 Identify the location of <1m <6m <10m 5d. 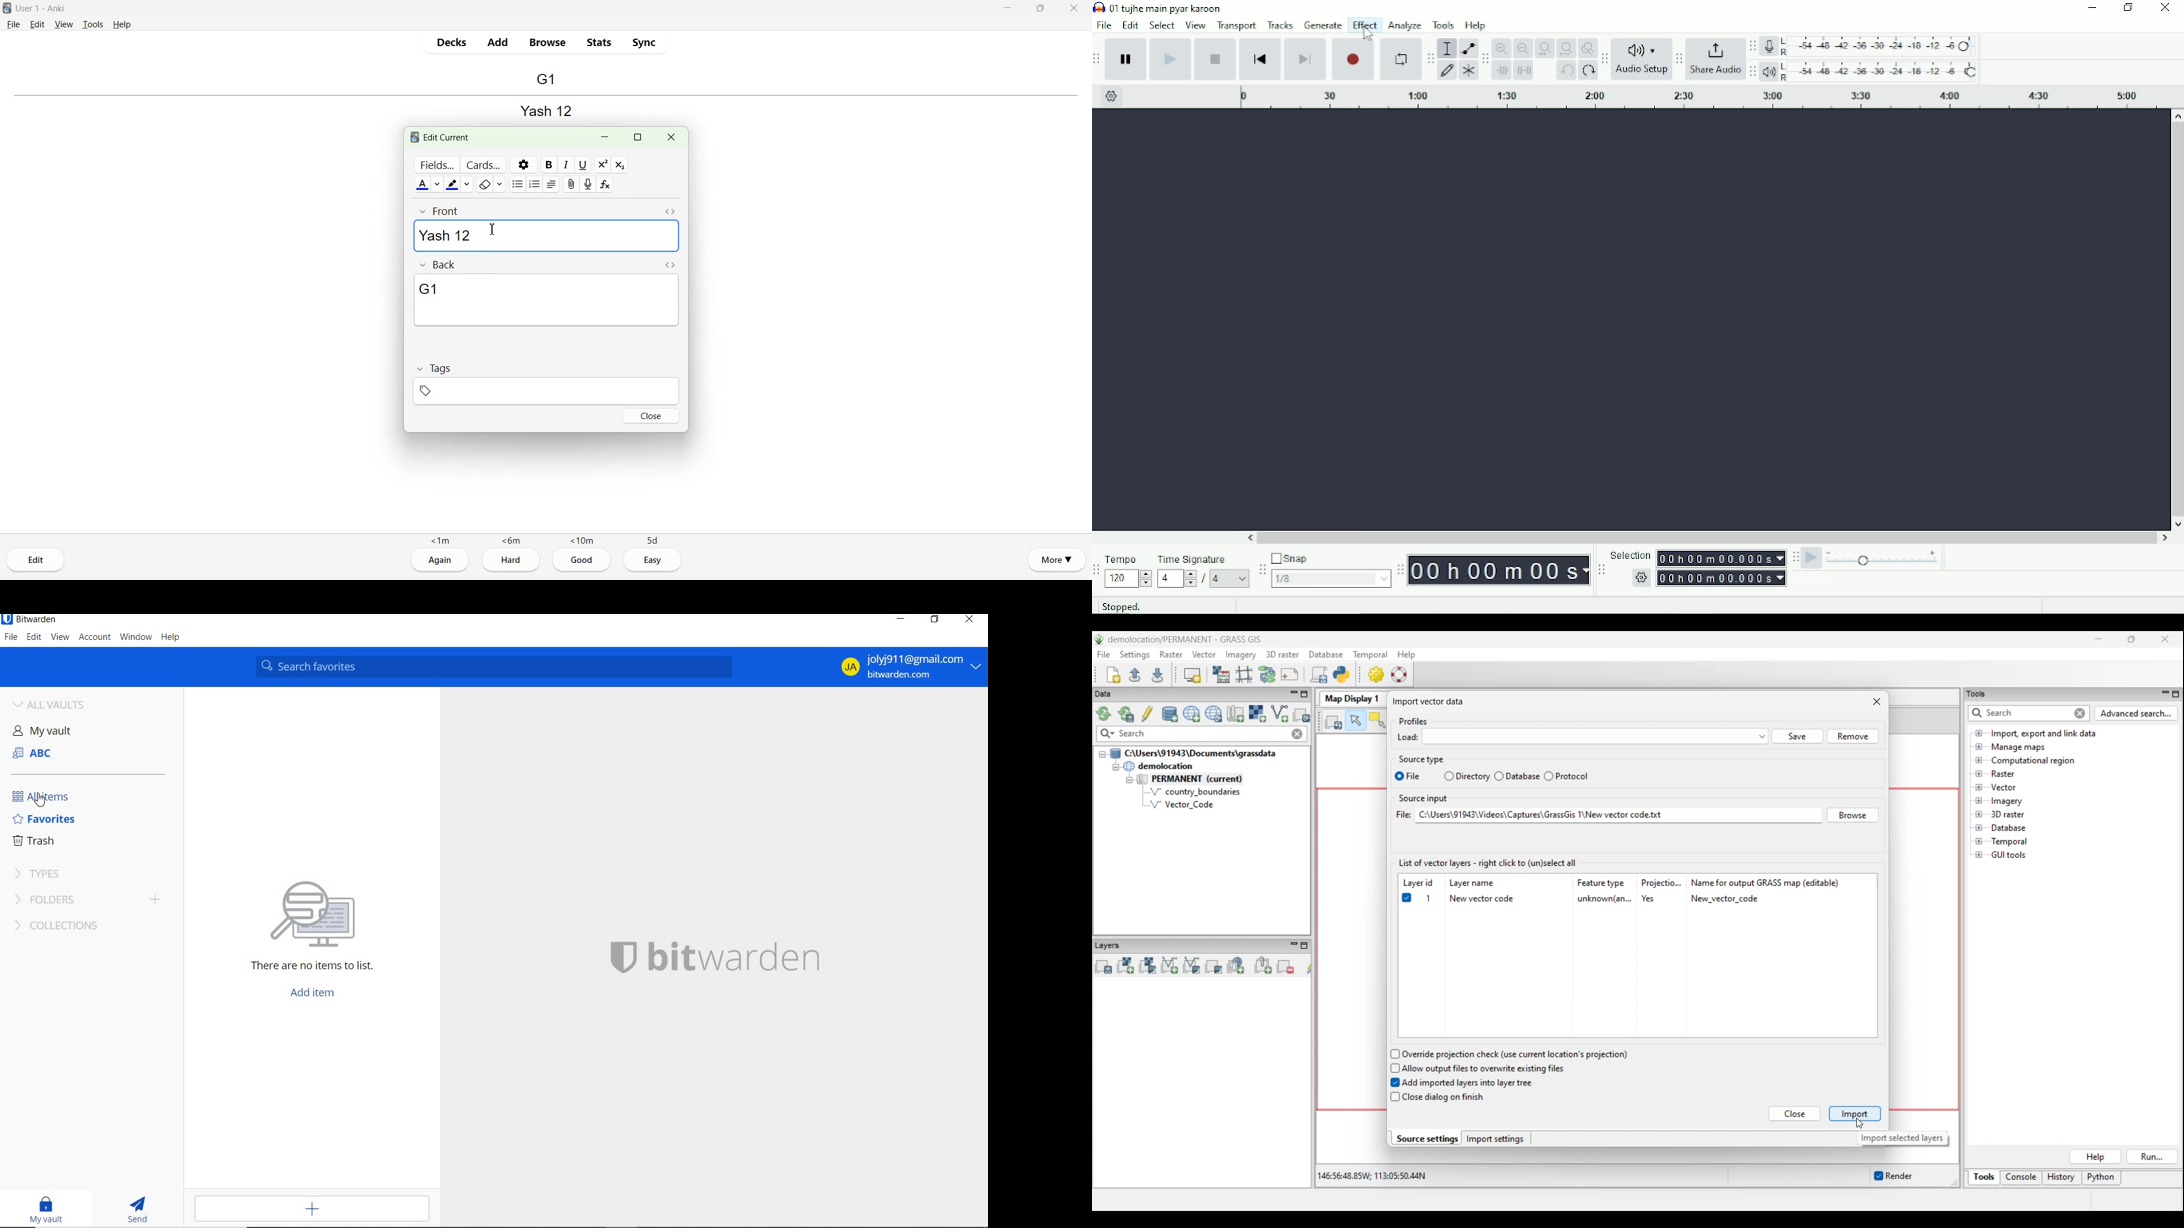
(545, 540).